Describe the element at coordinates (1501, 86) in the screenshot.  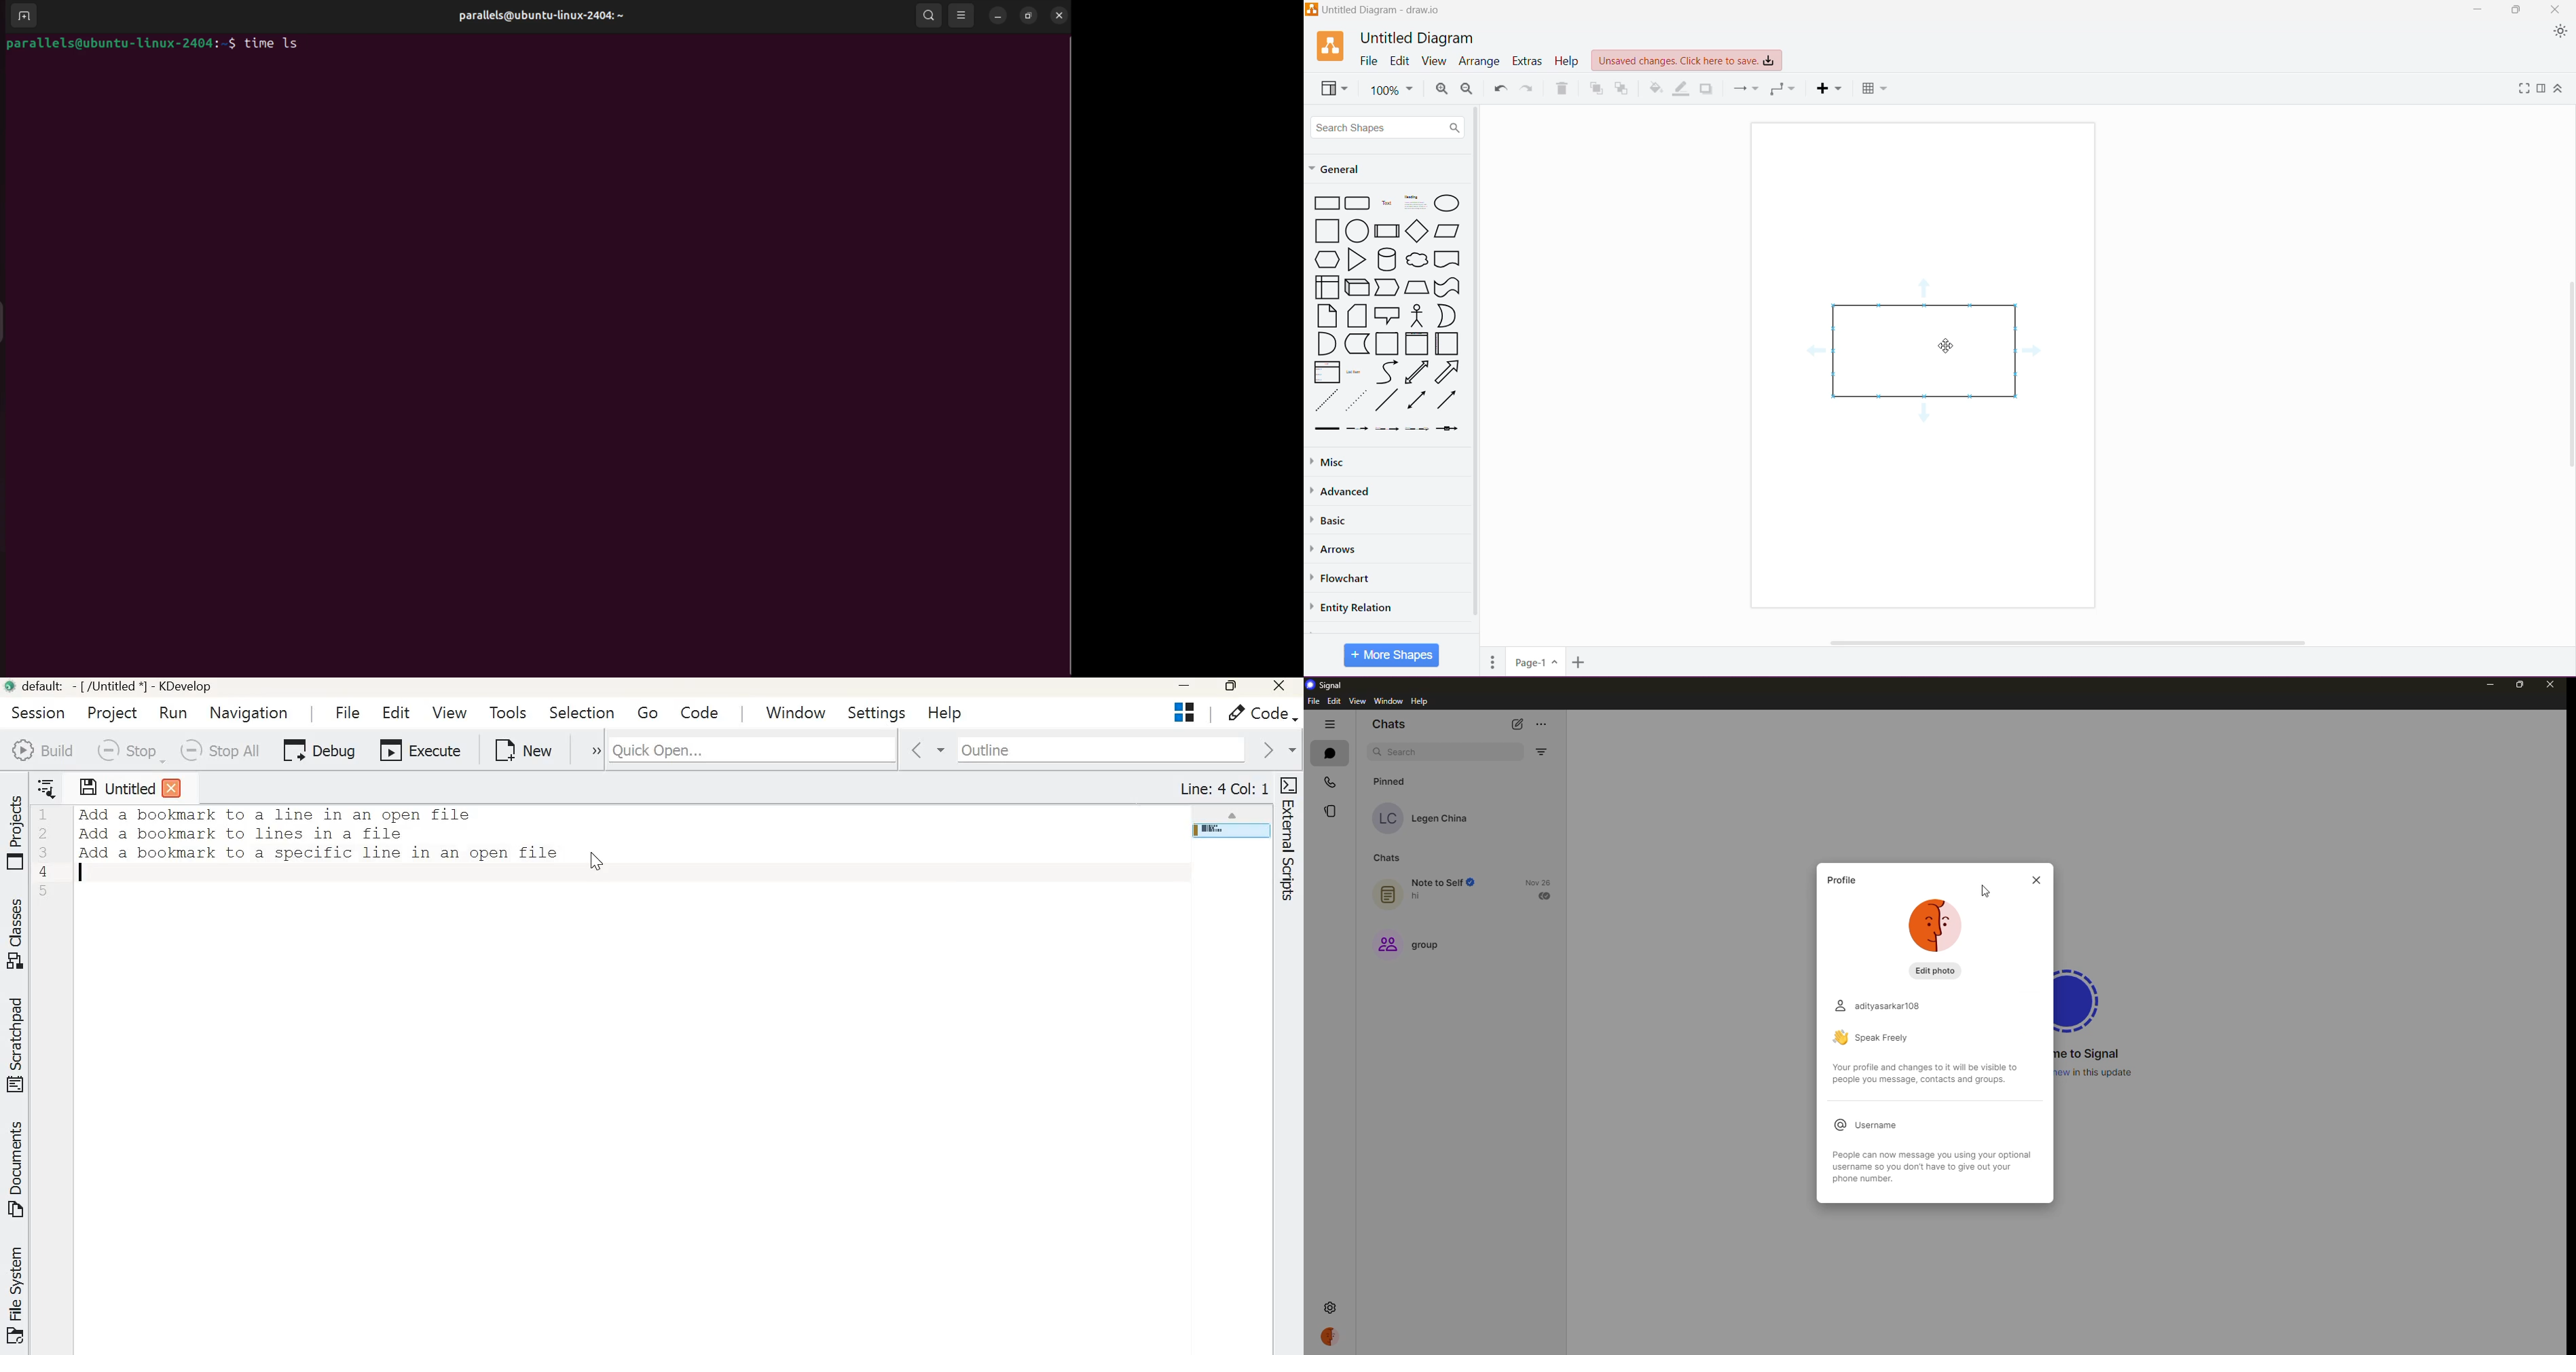
I see `Undo` at that location.